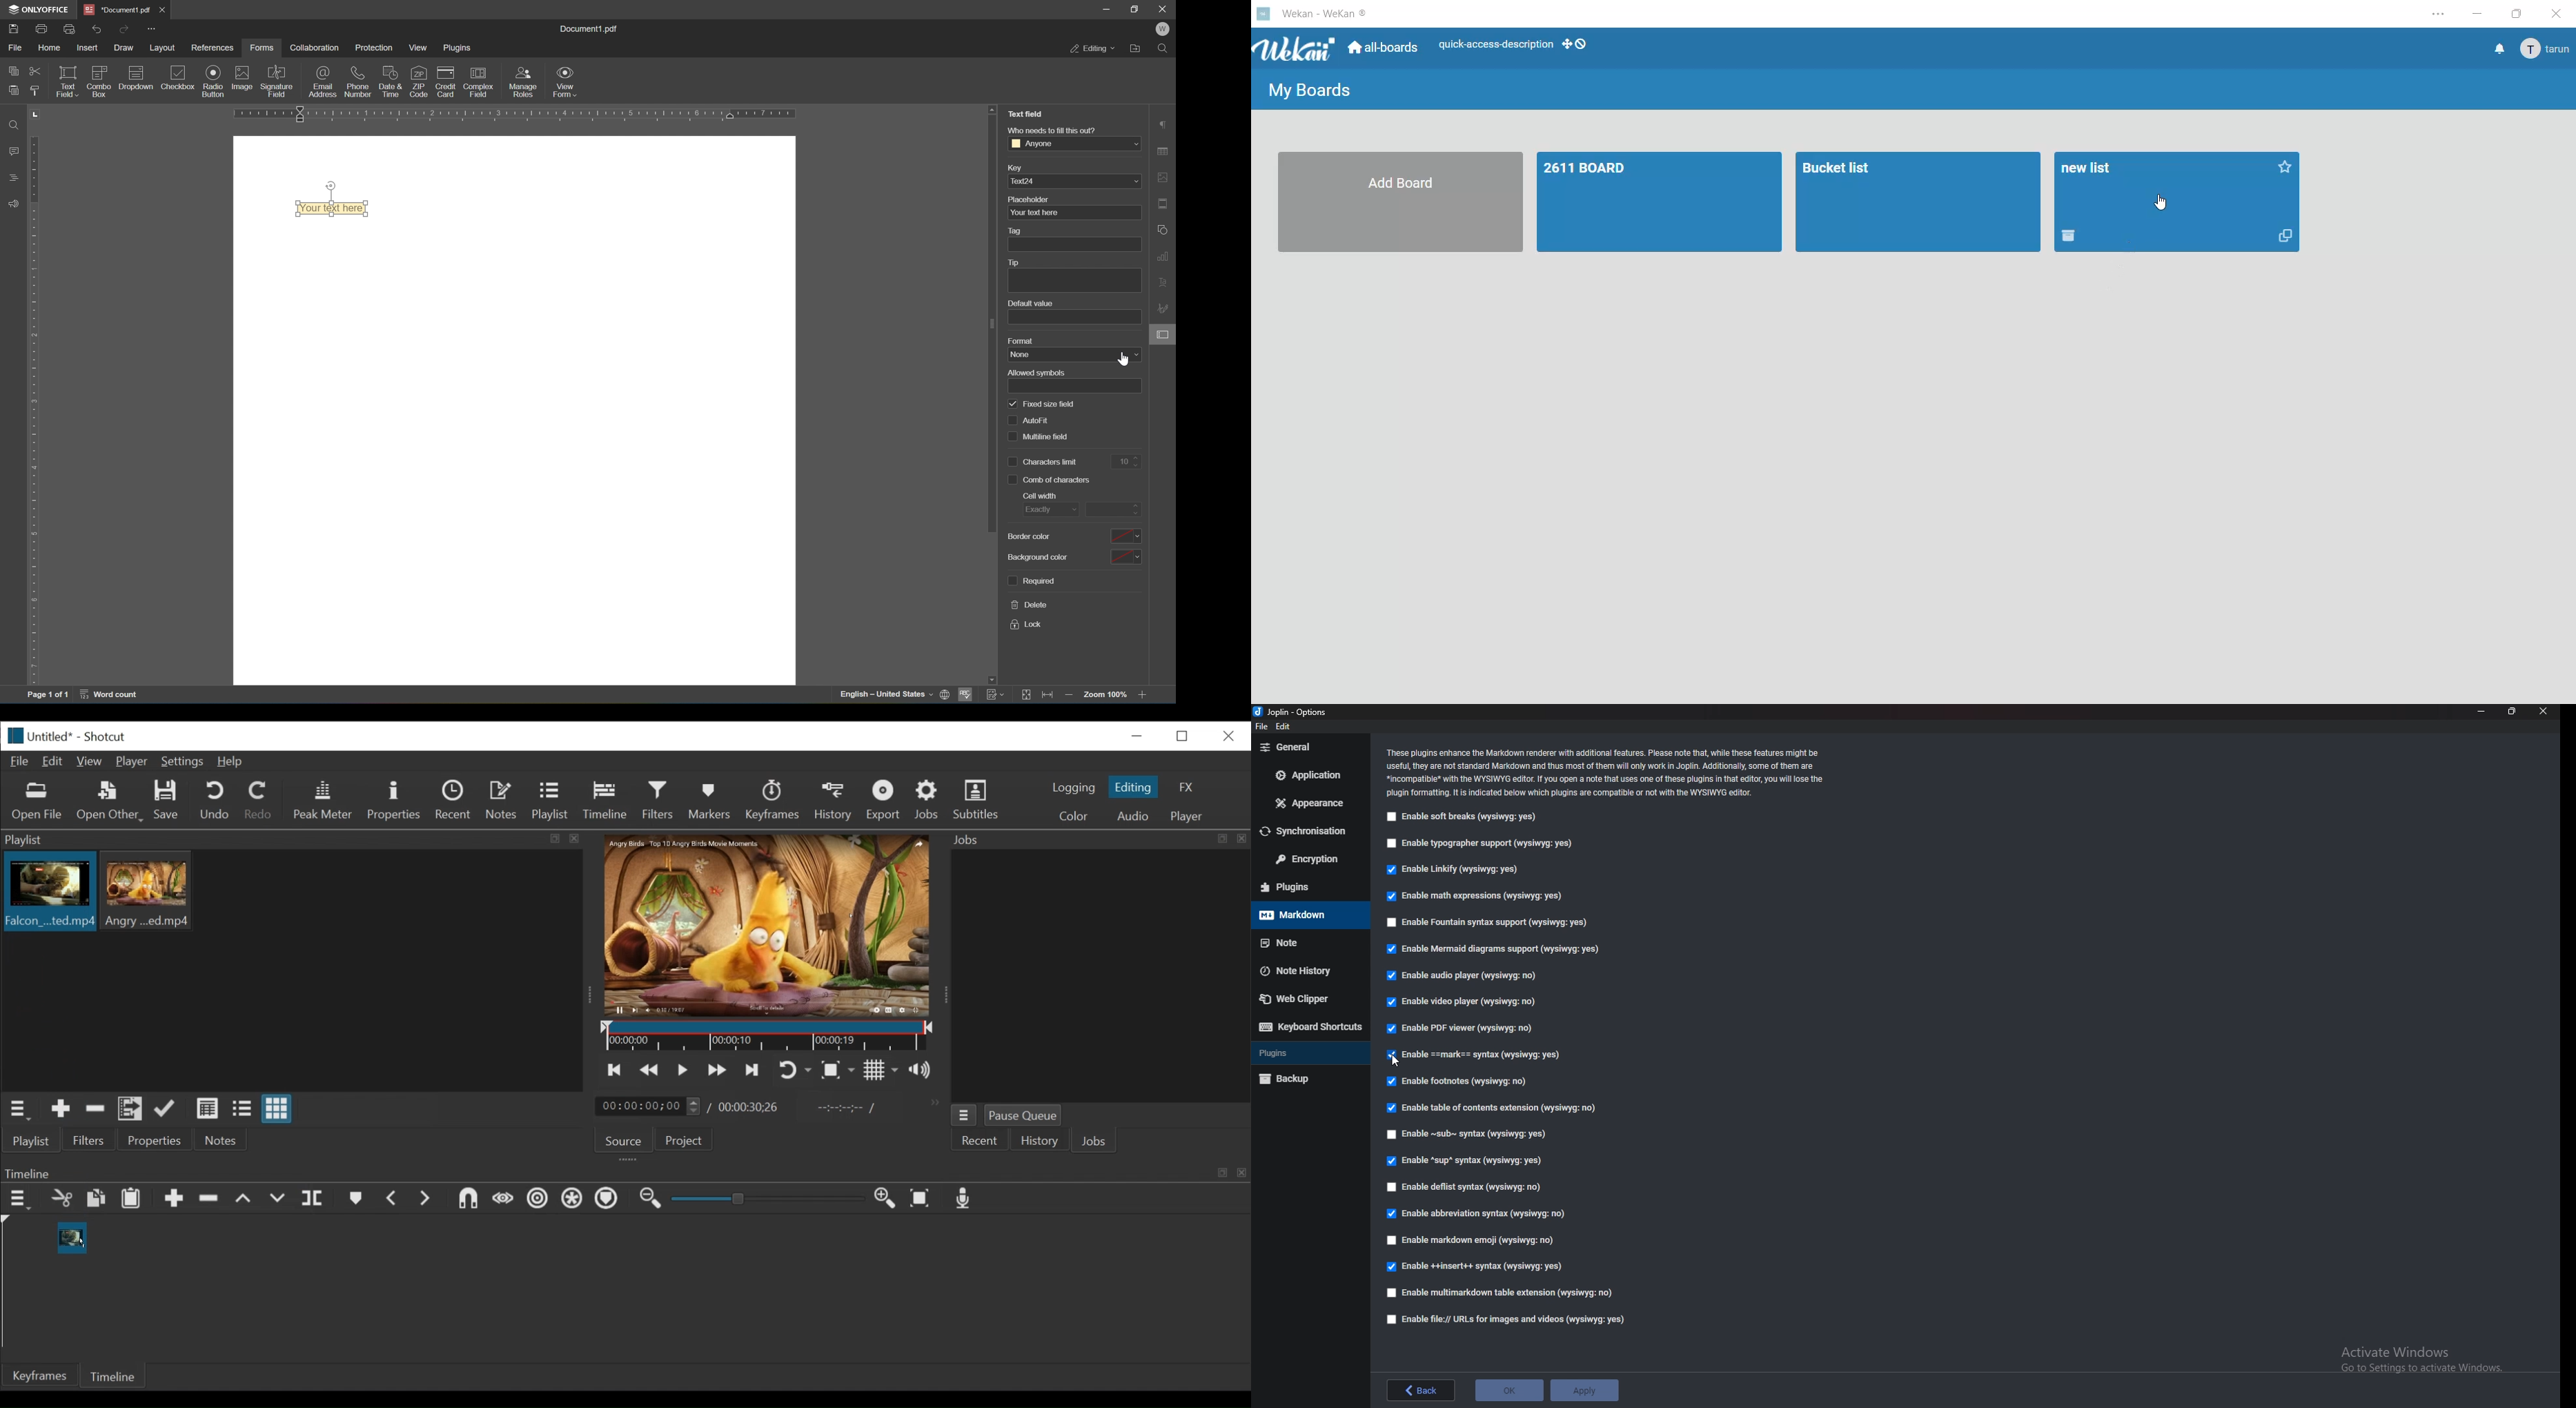  What do you see at coordinates (964, 1113) in the screenshot?
I see `jobs menu` at bounding box center [964, 1113].